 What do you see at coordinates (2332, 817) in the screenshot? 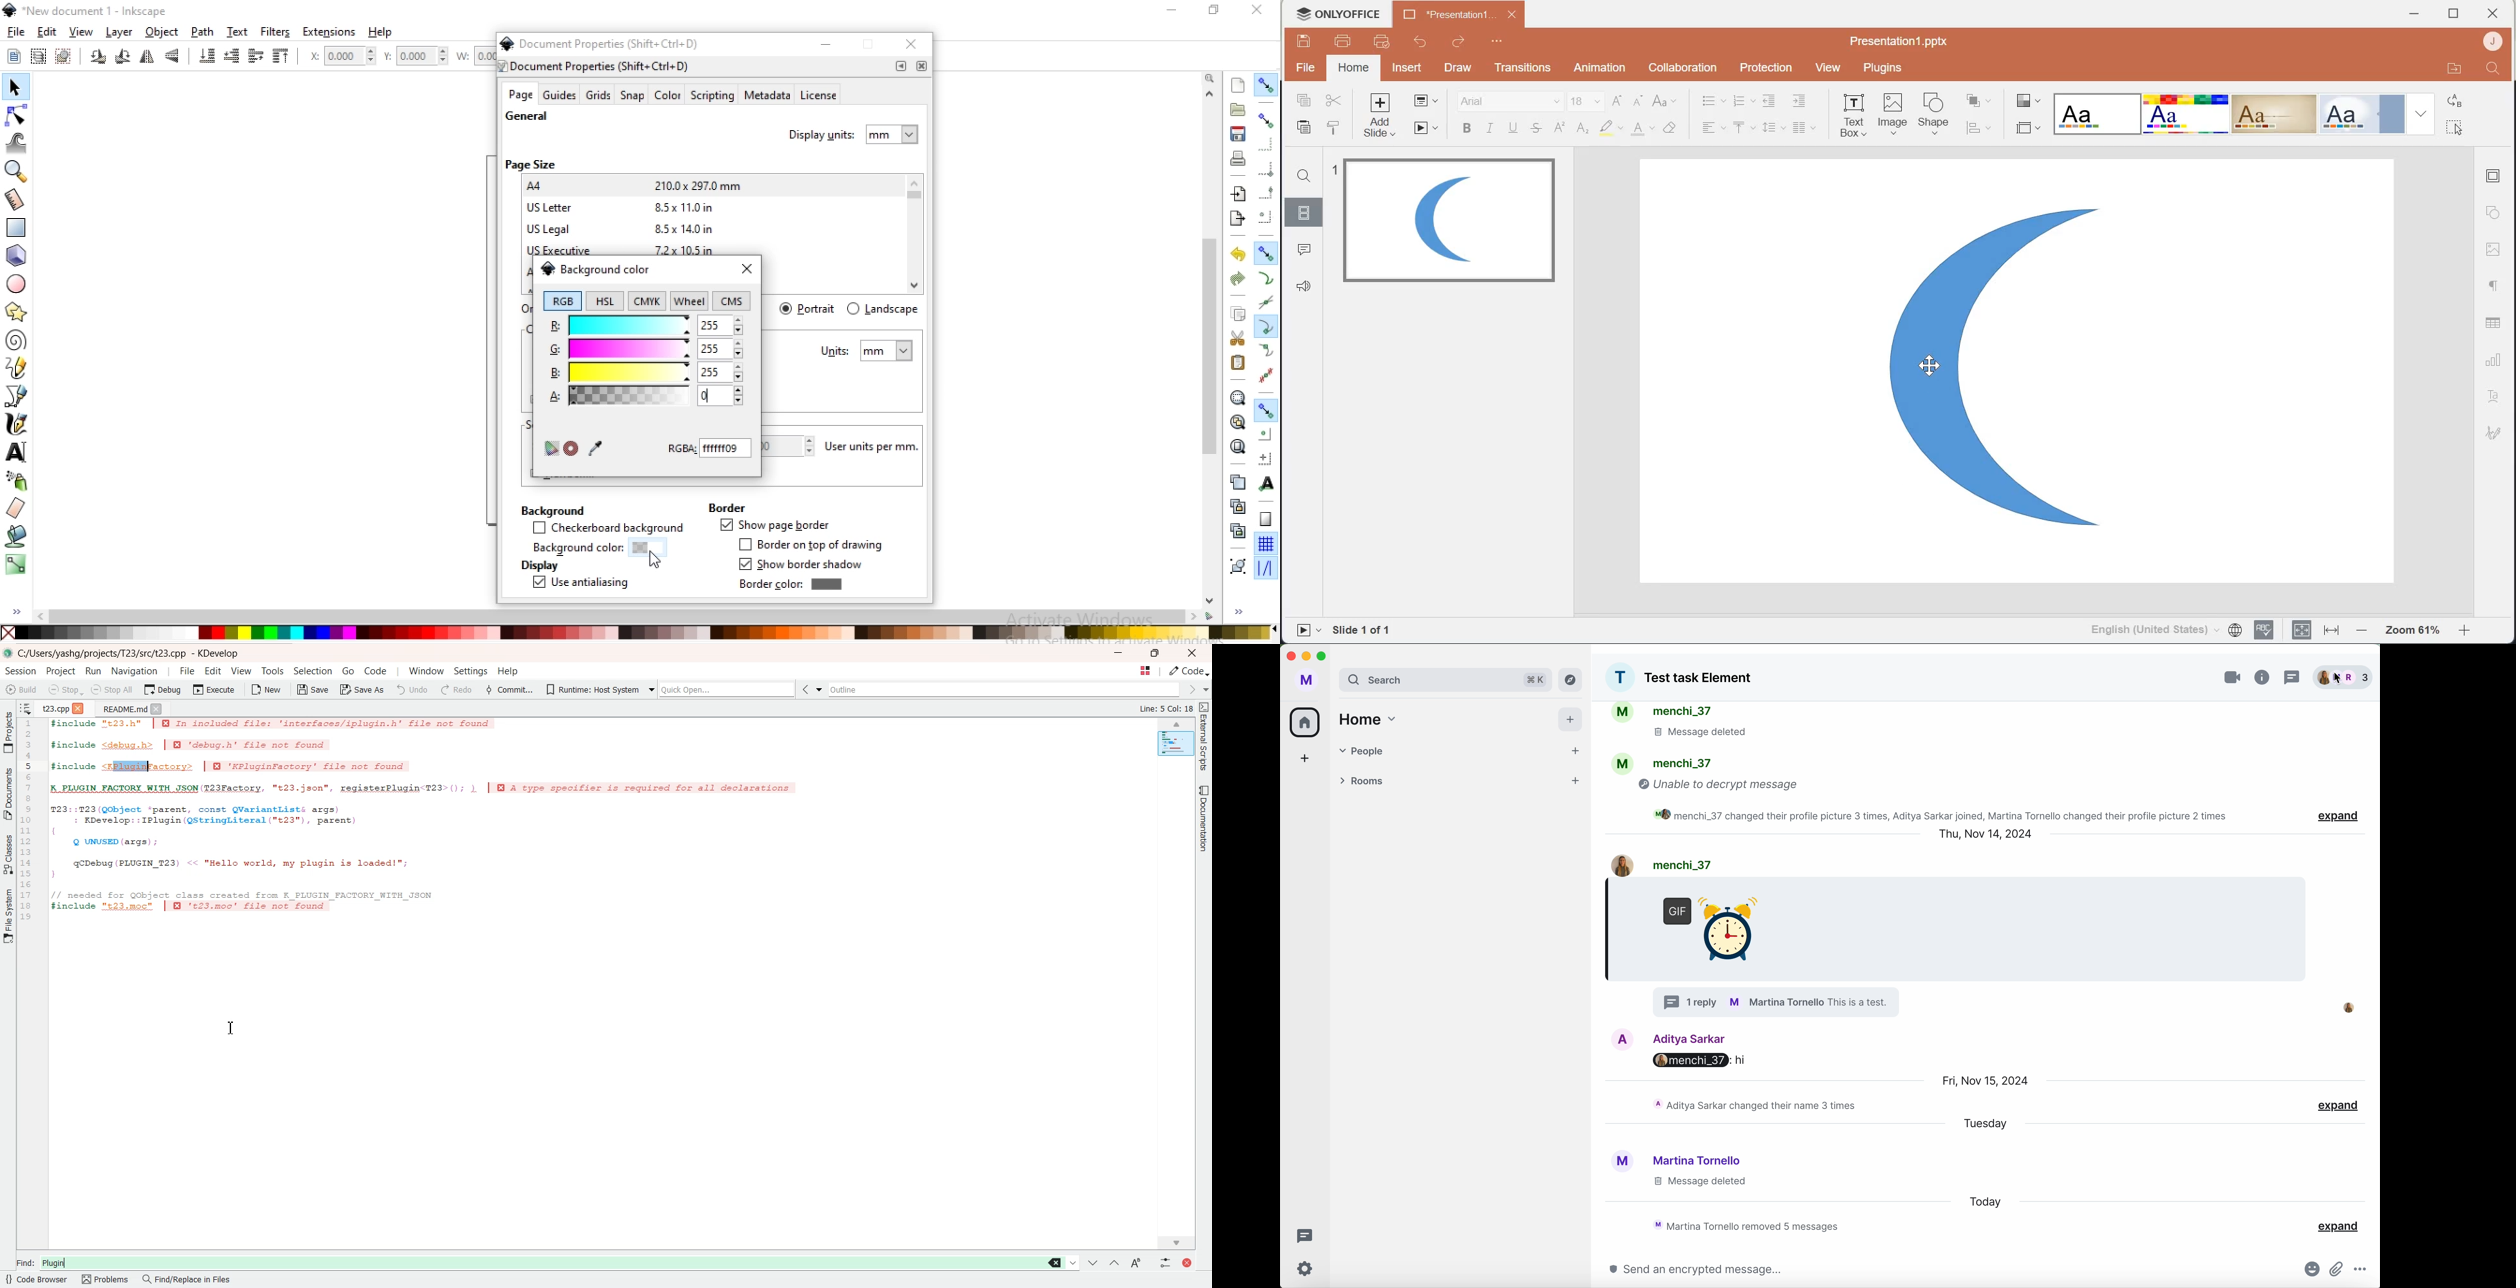
I see `expand` at bounding box center [2332, 817].